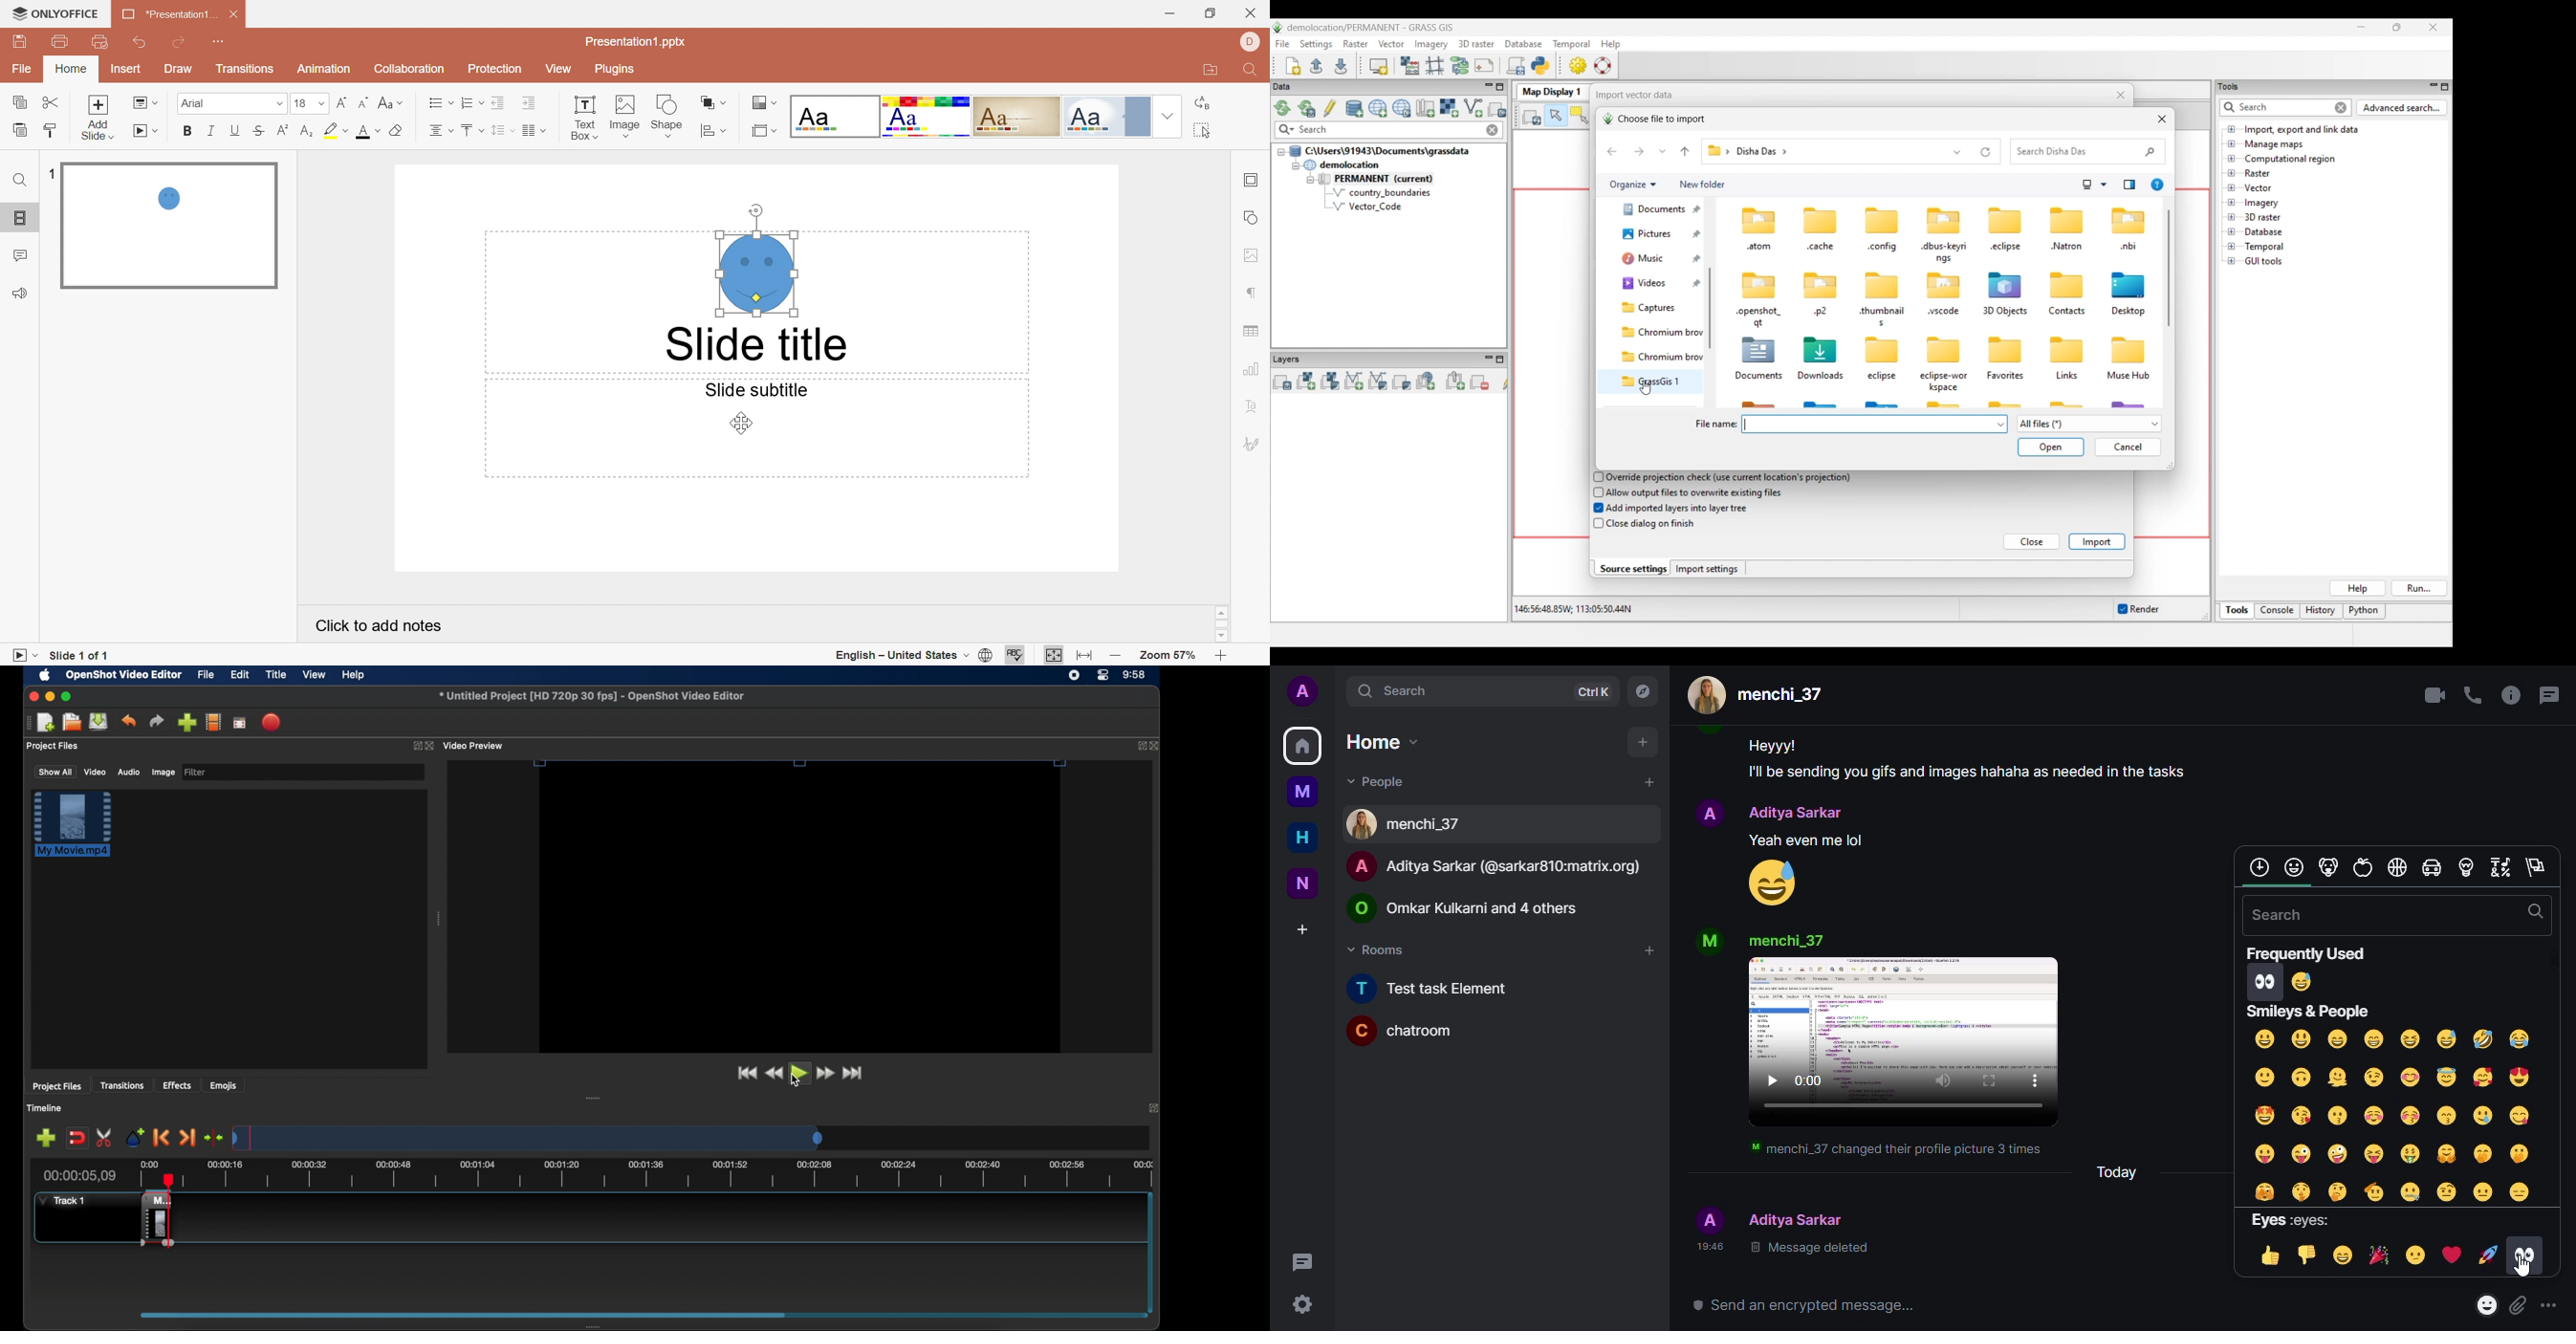 This screenshot has width=2576, height=1344. What do you see at coordinates (1302, 691) in the screenshot?
I see `profile` at bounding box center [1302, 691].